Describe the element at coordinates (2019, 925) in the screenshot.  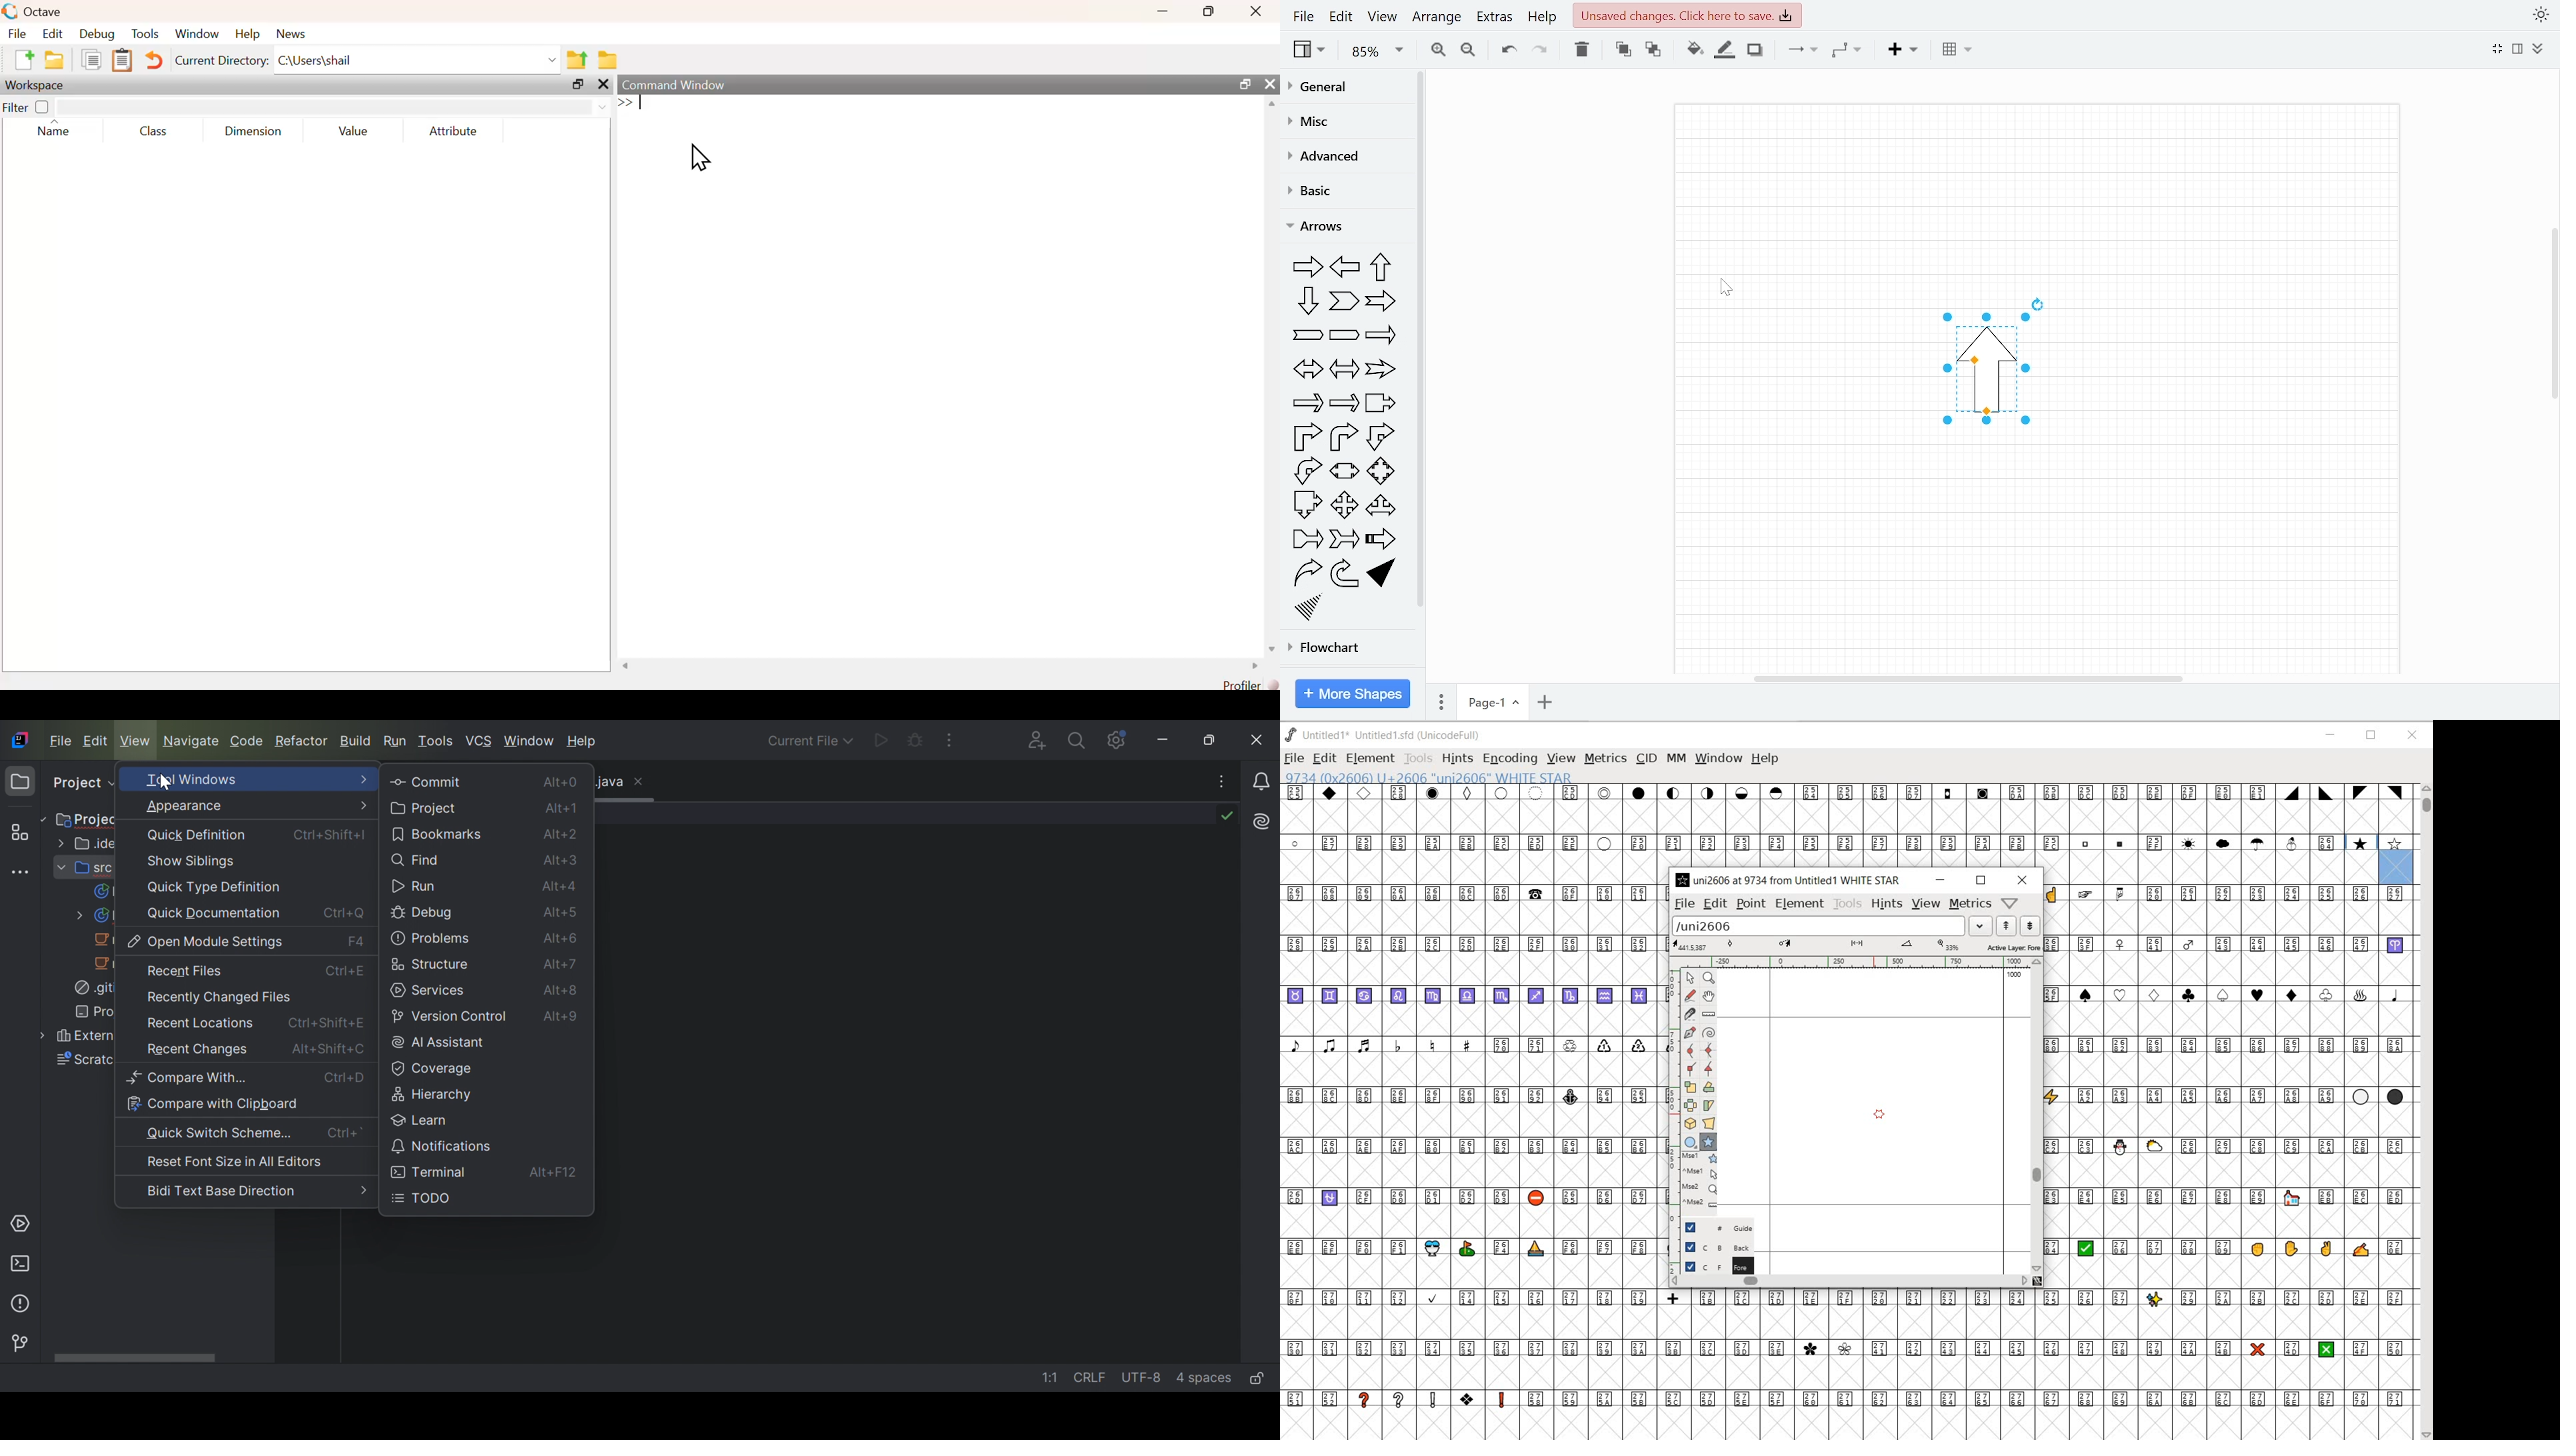
I see `show previous/next word list` at that location.